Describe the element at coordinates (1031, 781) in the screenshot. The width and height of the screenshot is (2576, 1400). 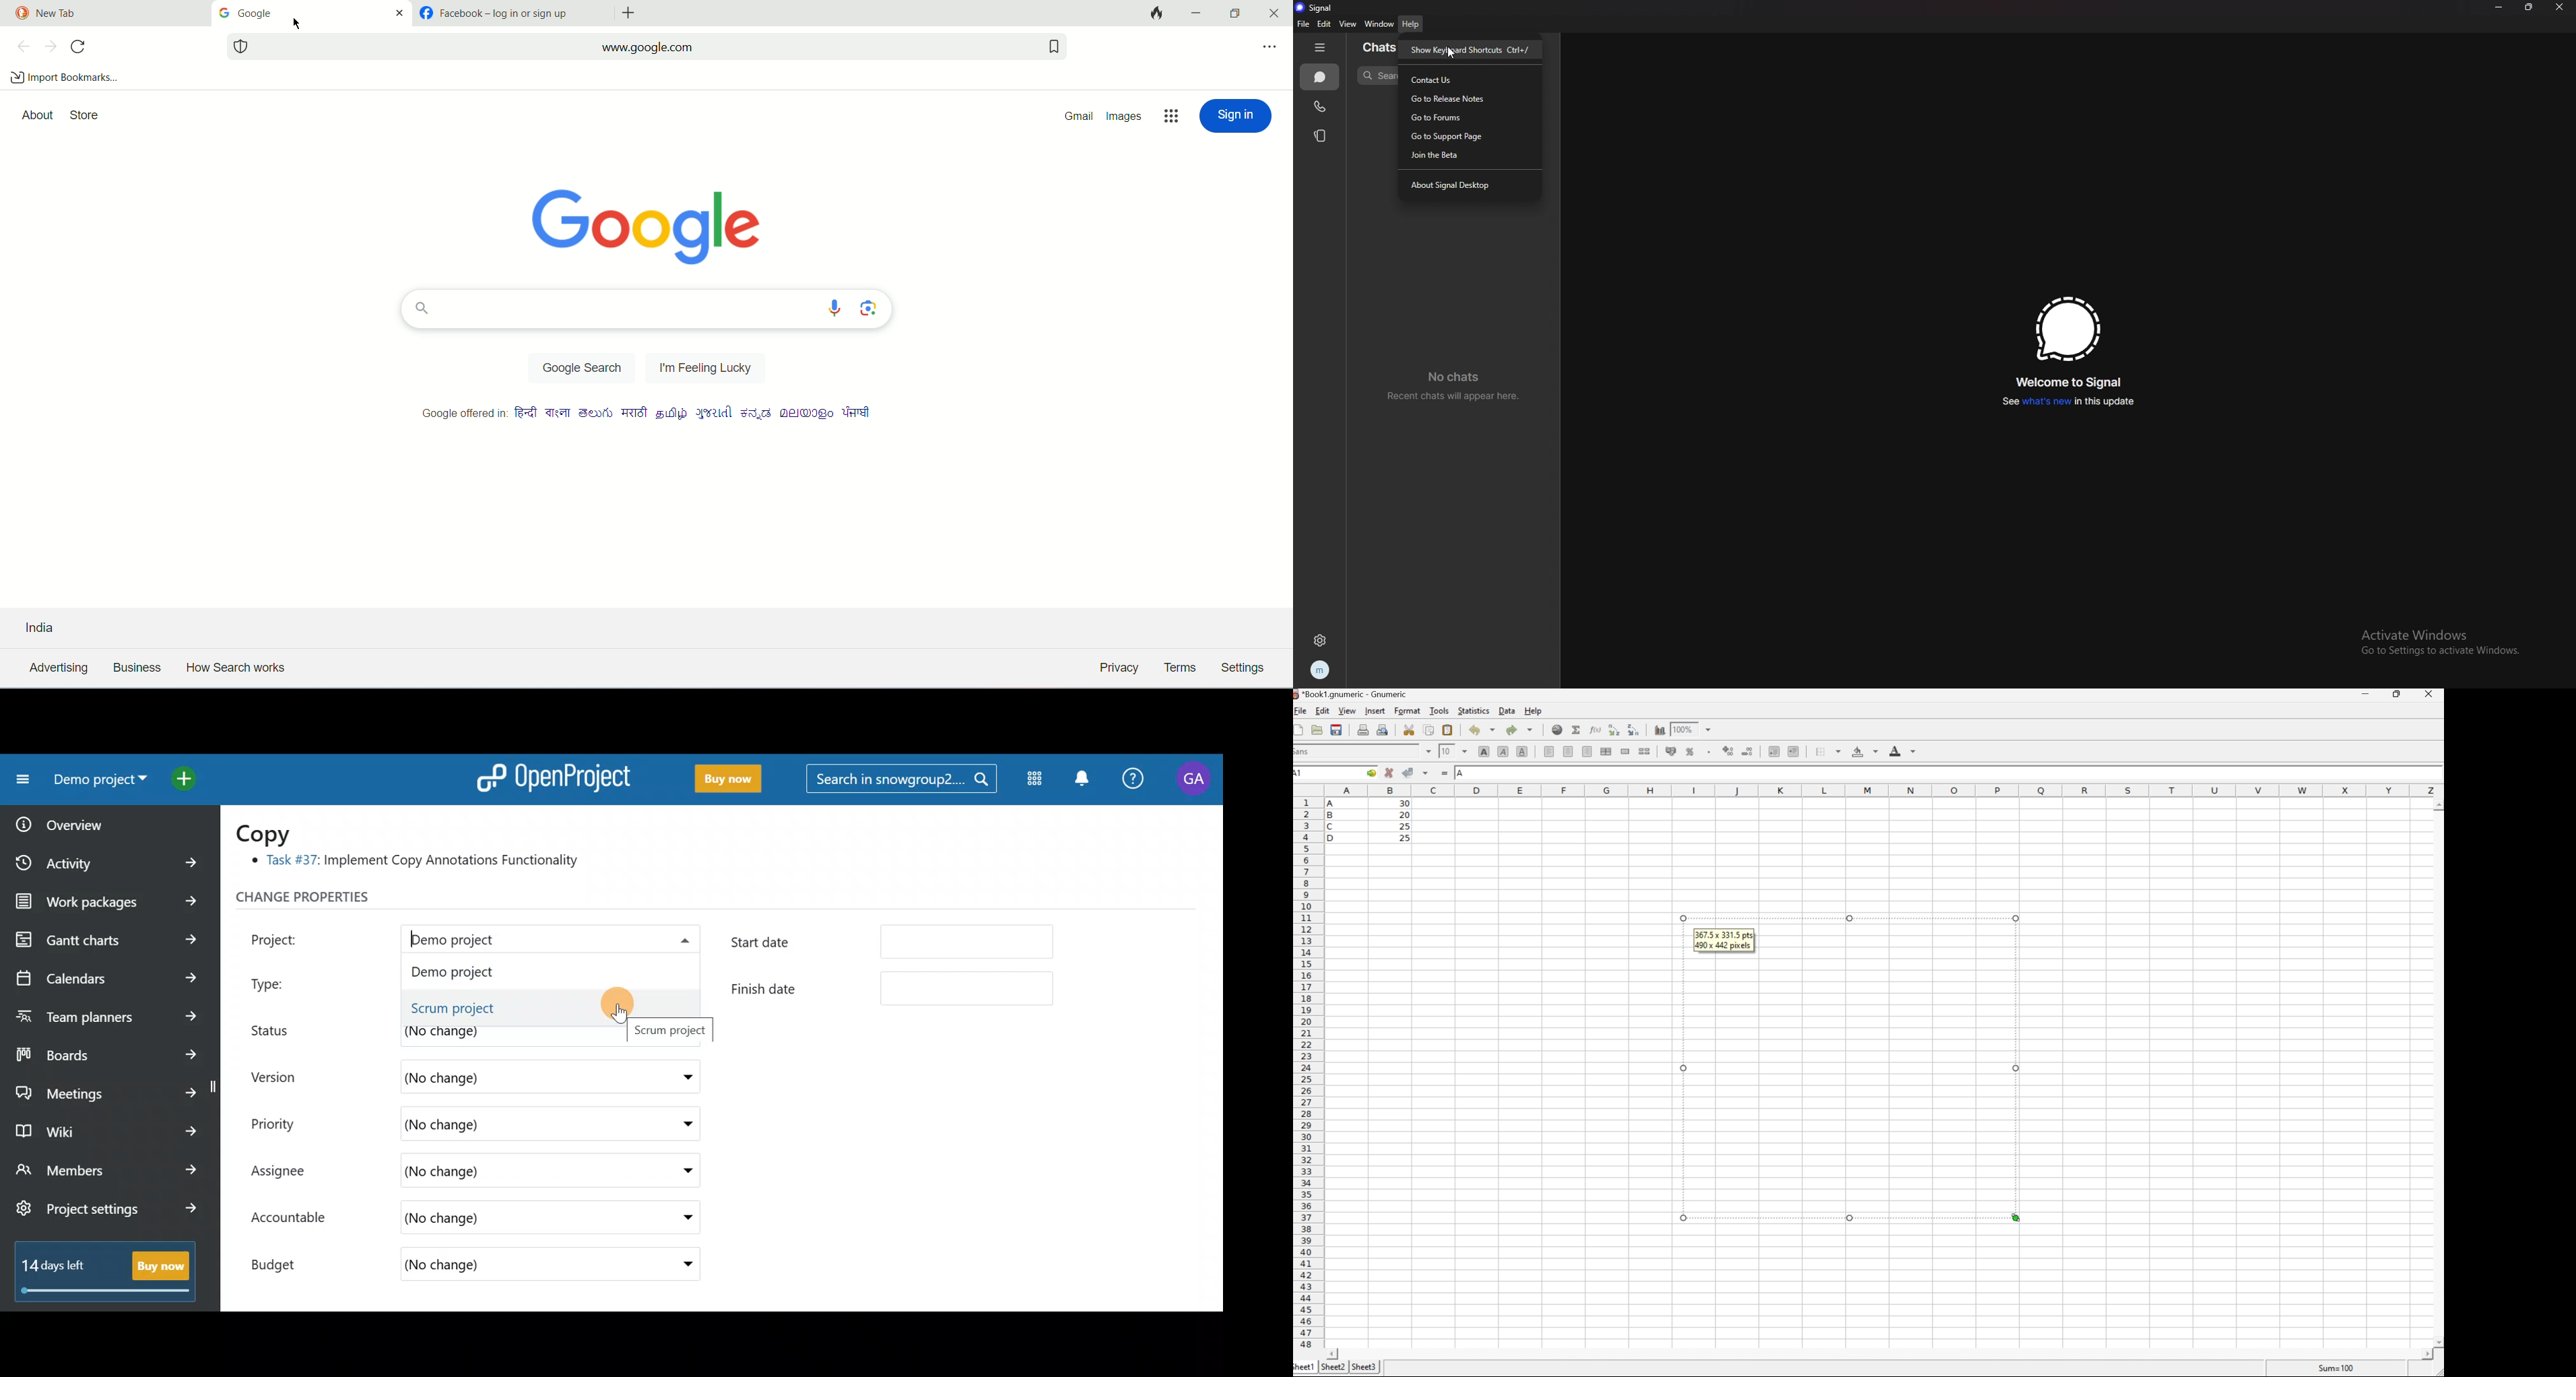
I see `Modules` at that location.